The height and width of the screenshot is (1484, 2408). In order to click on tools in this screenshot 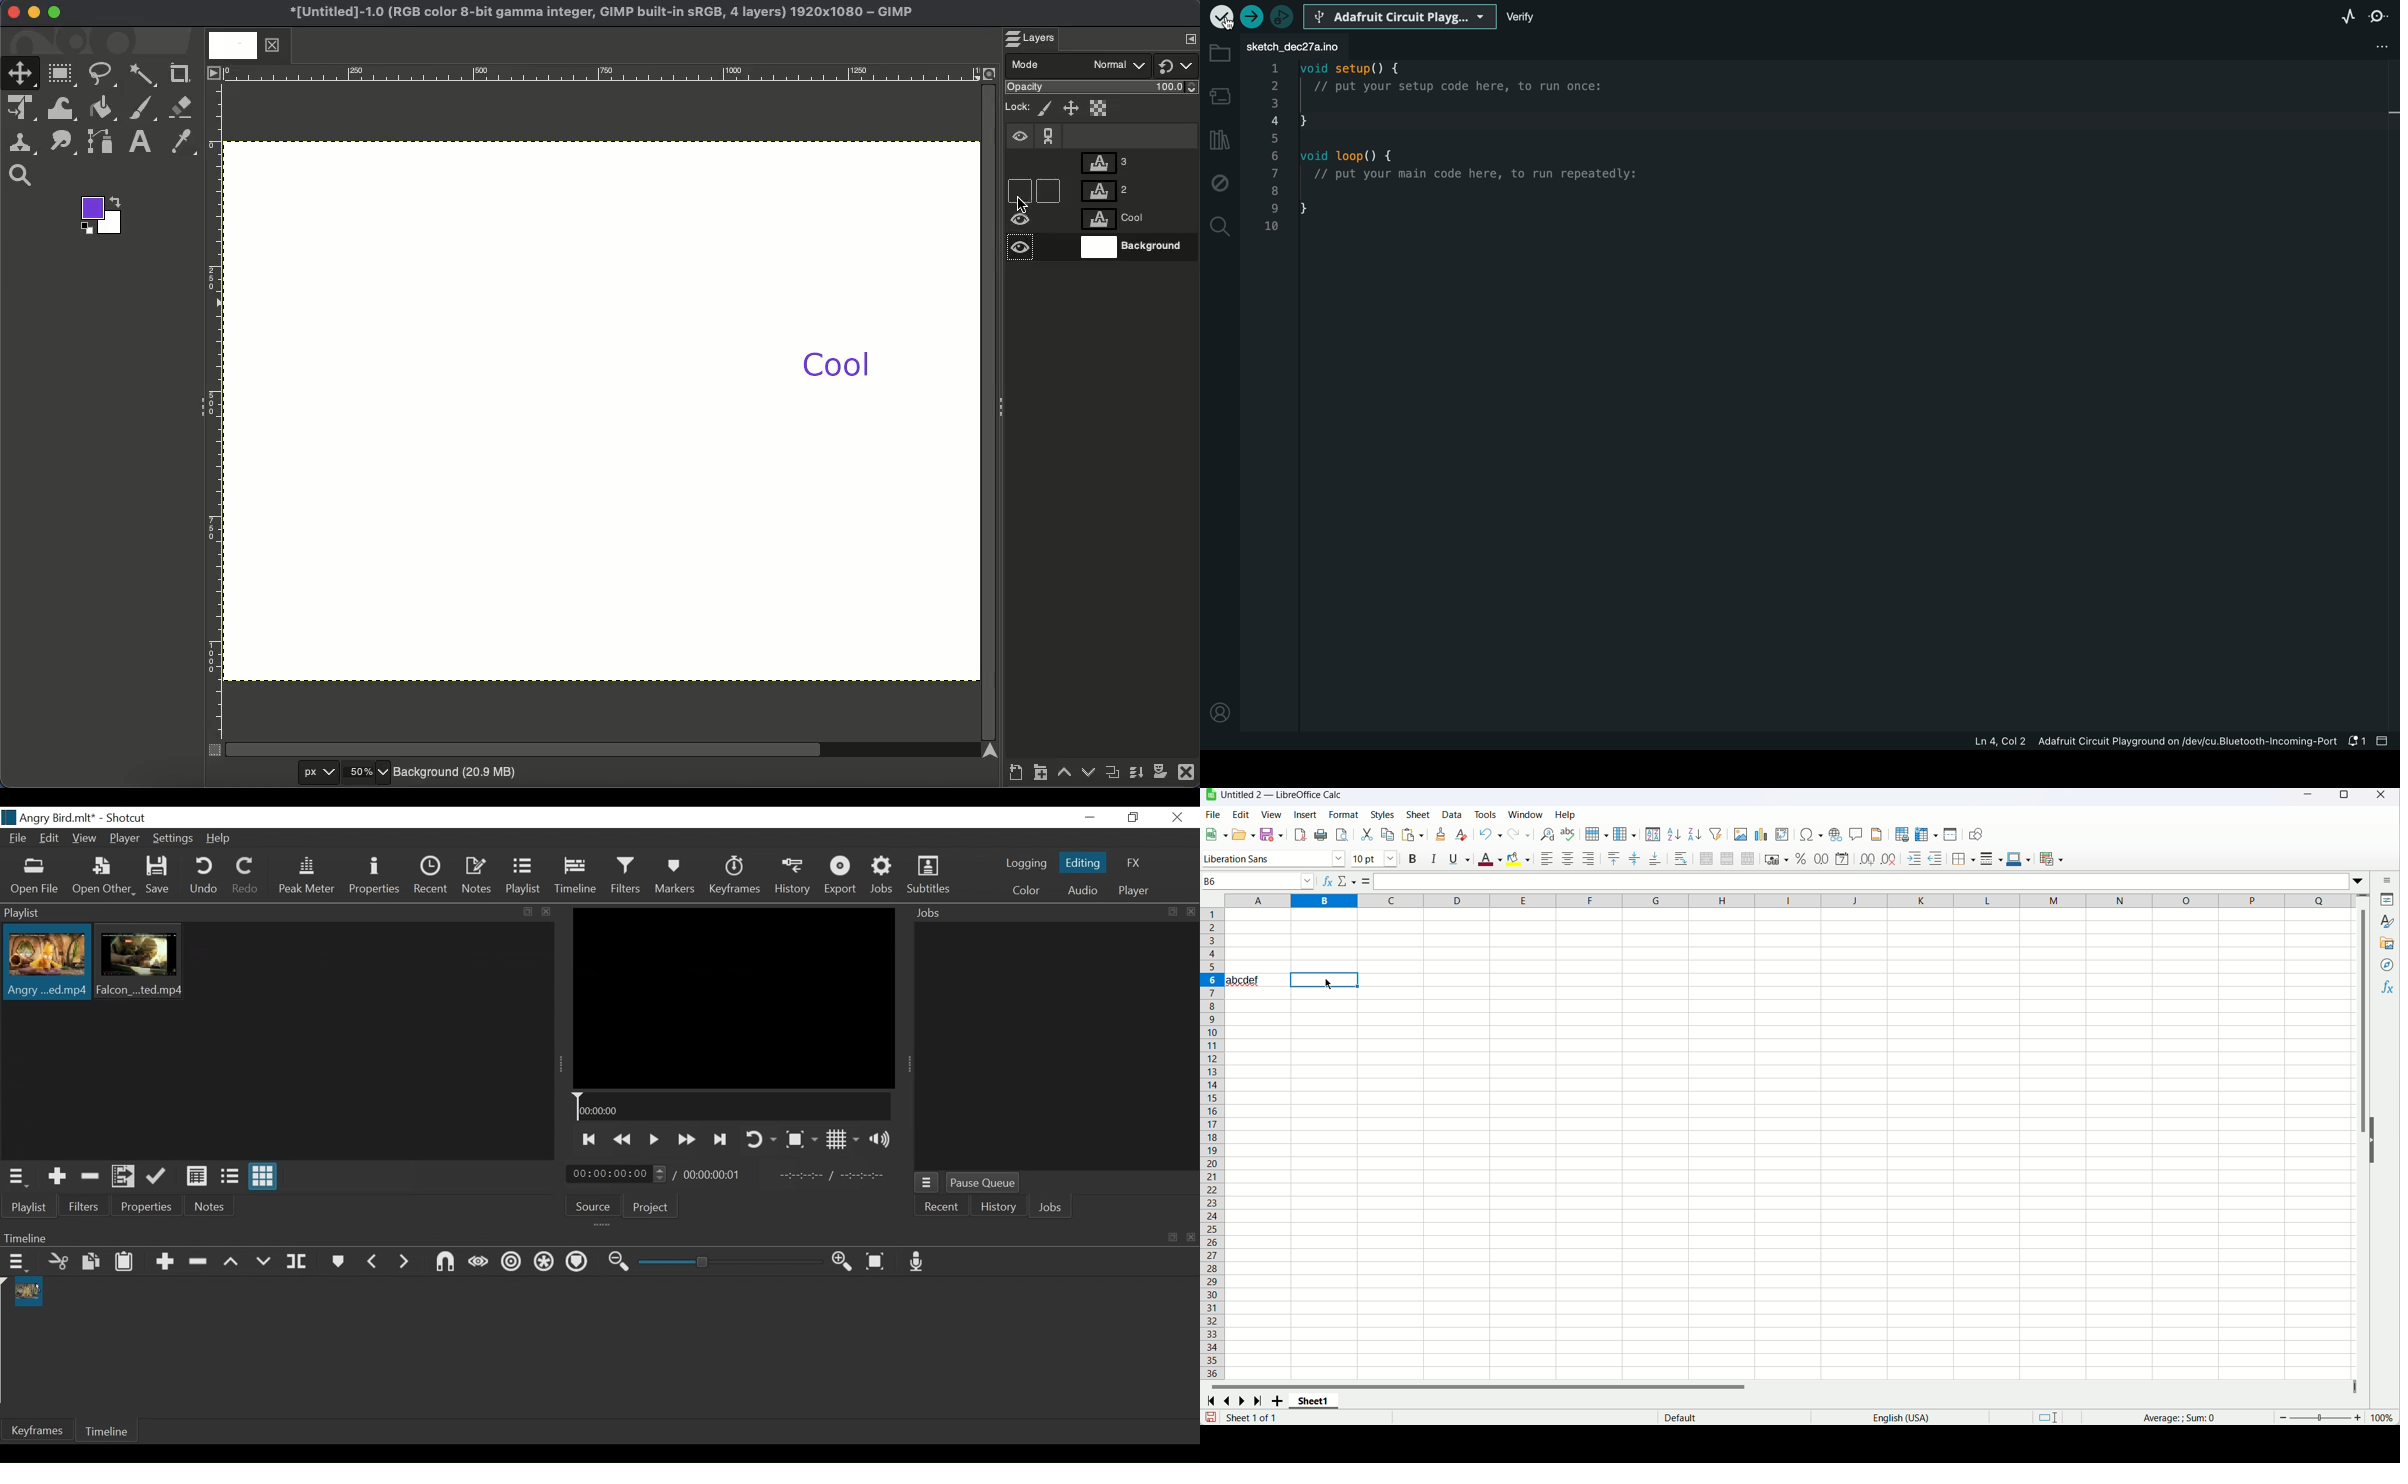, I will do `click(1486, 814)`.